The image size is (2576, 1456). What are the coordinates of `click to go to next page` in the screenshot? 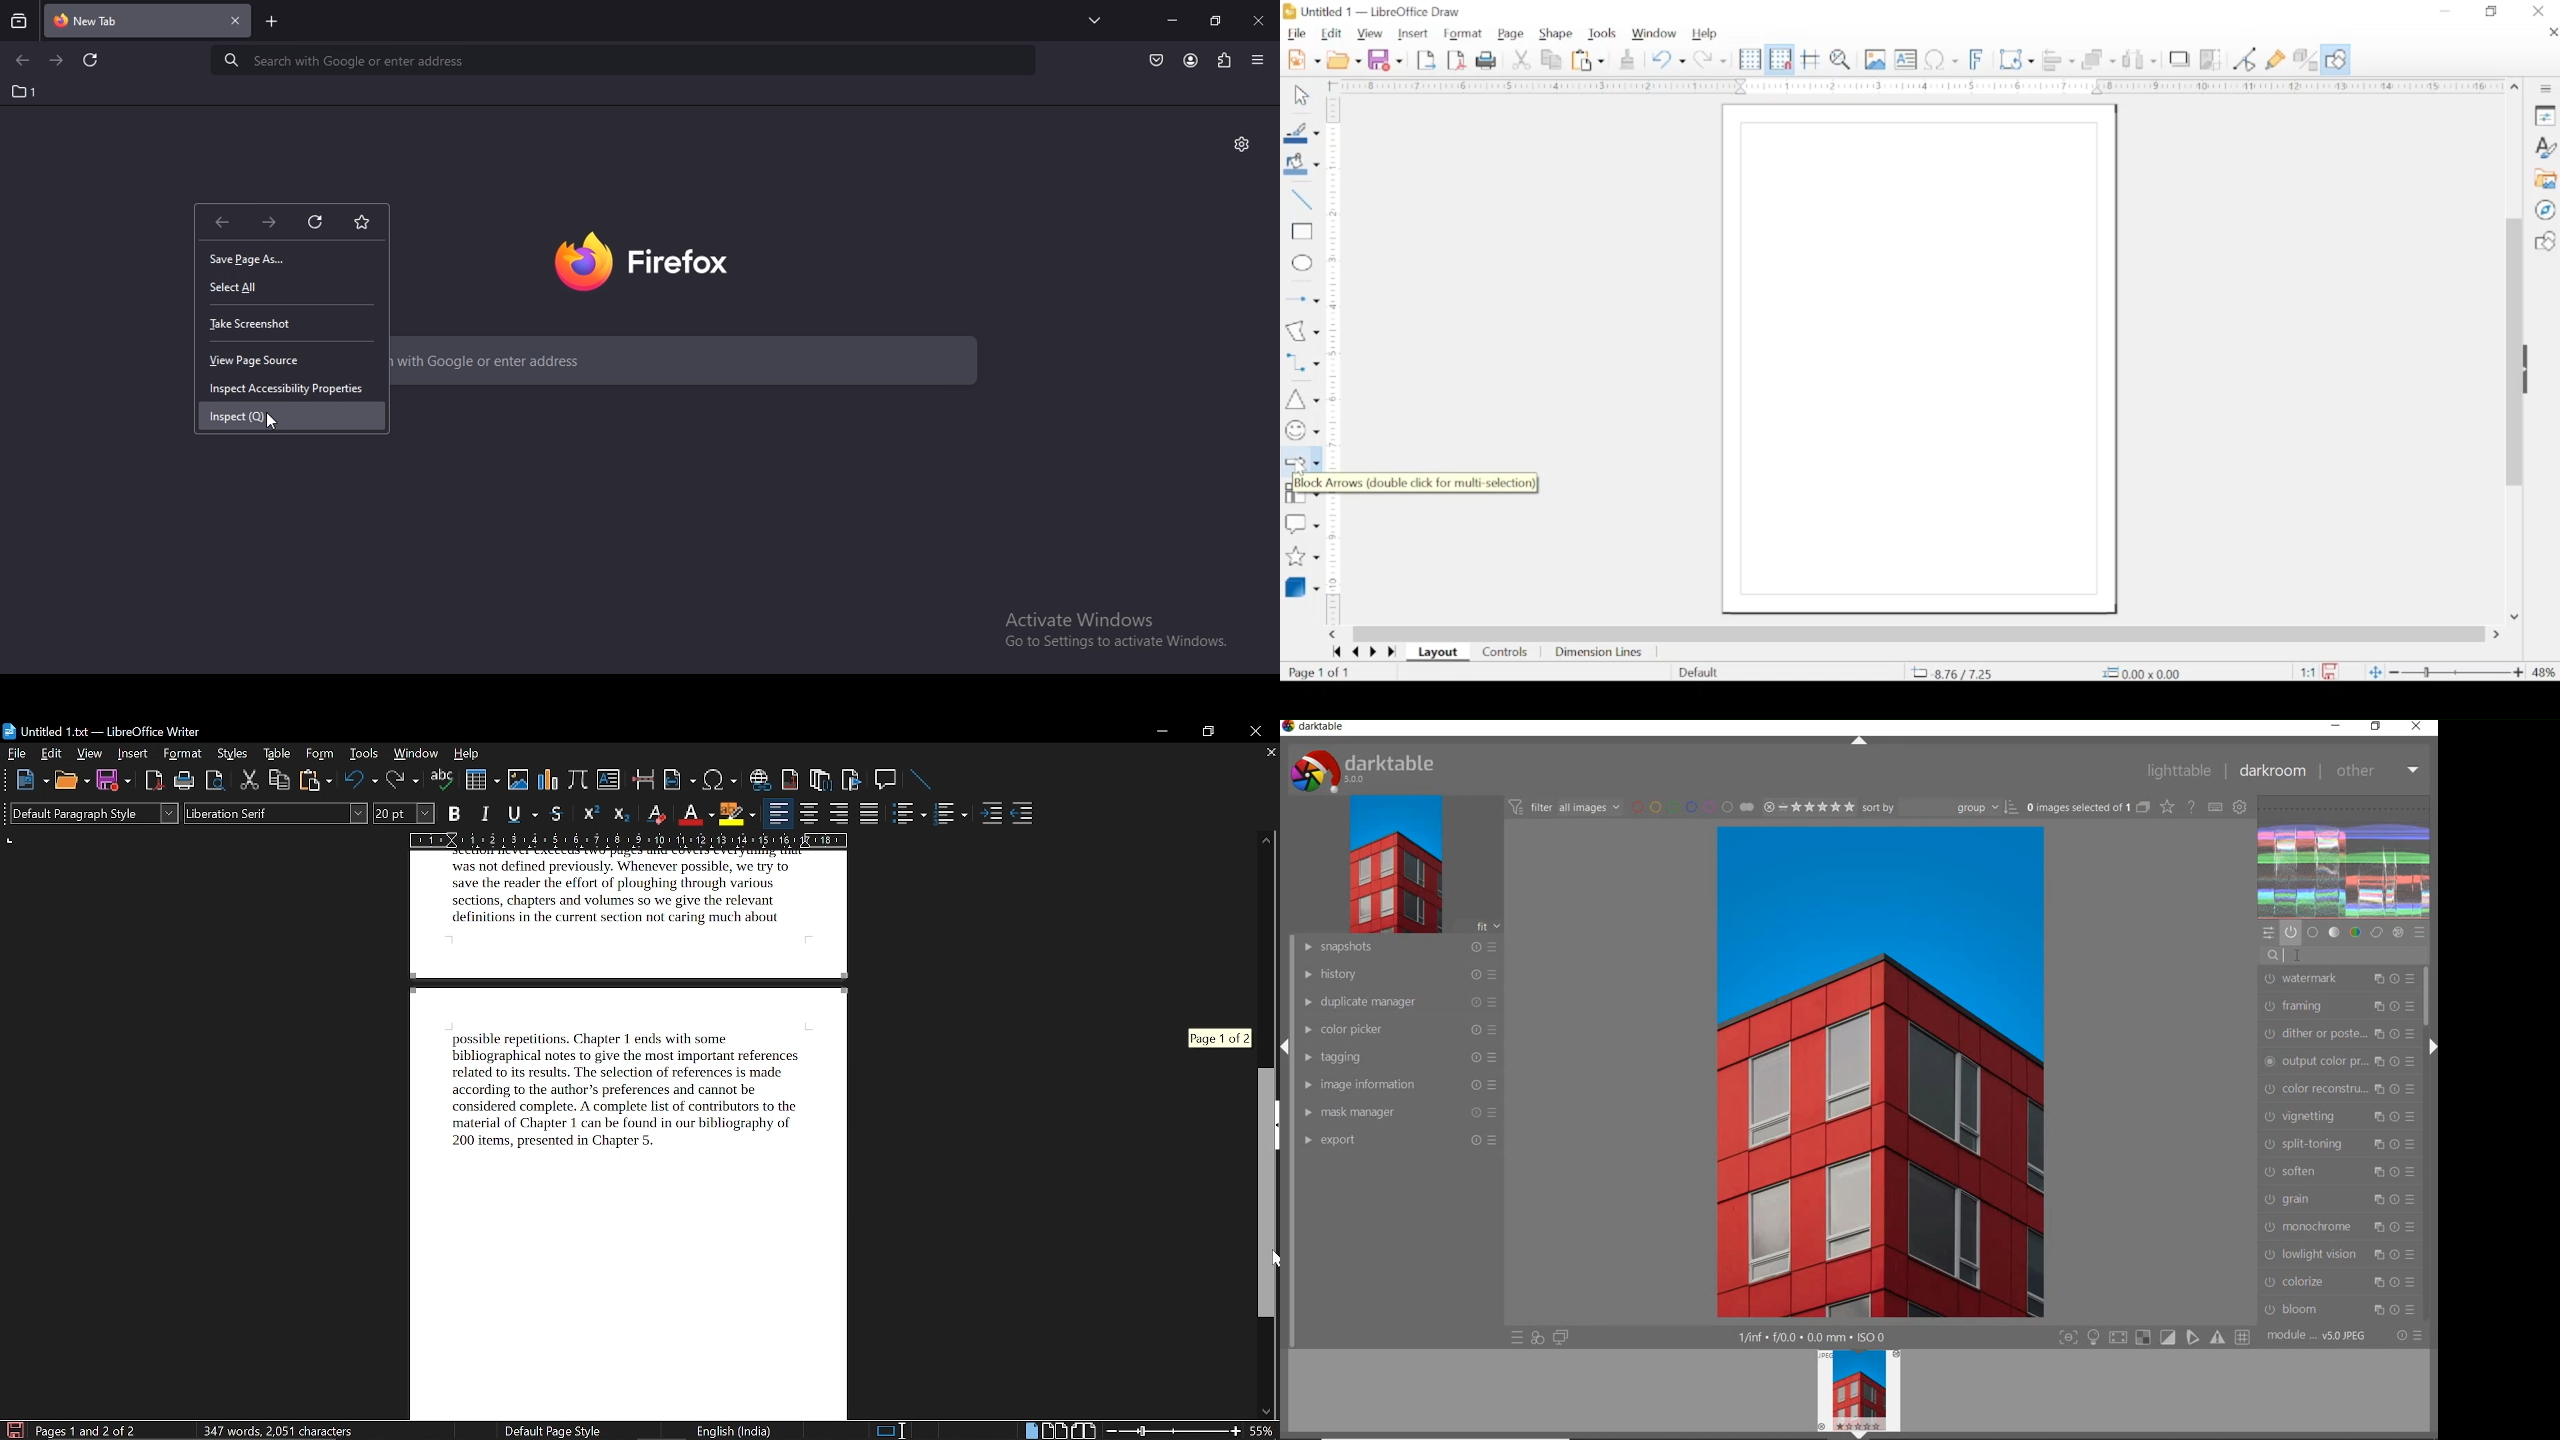 It's located at (57, 59).